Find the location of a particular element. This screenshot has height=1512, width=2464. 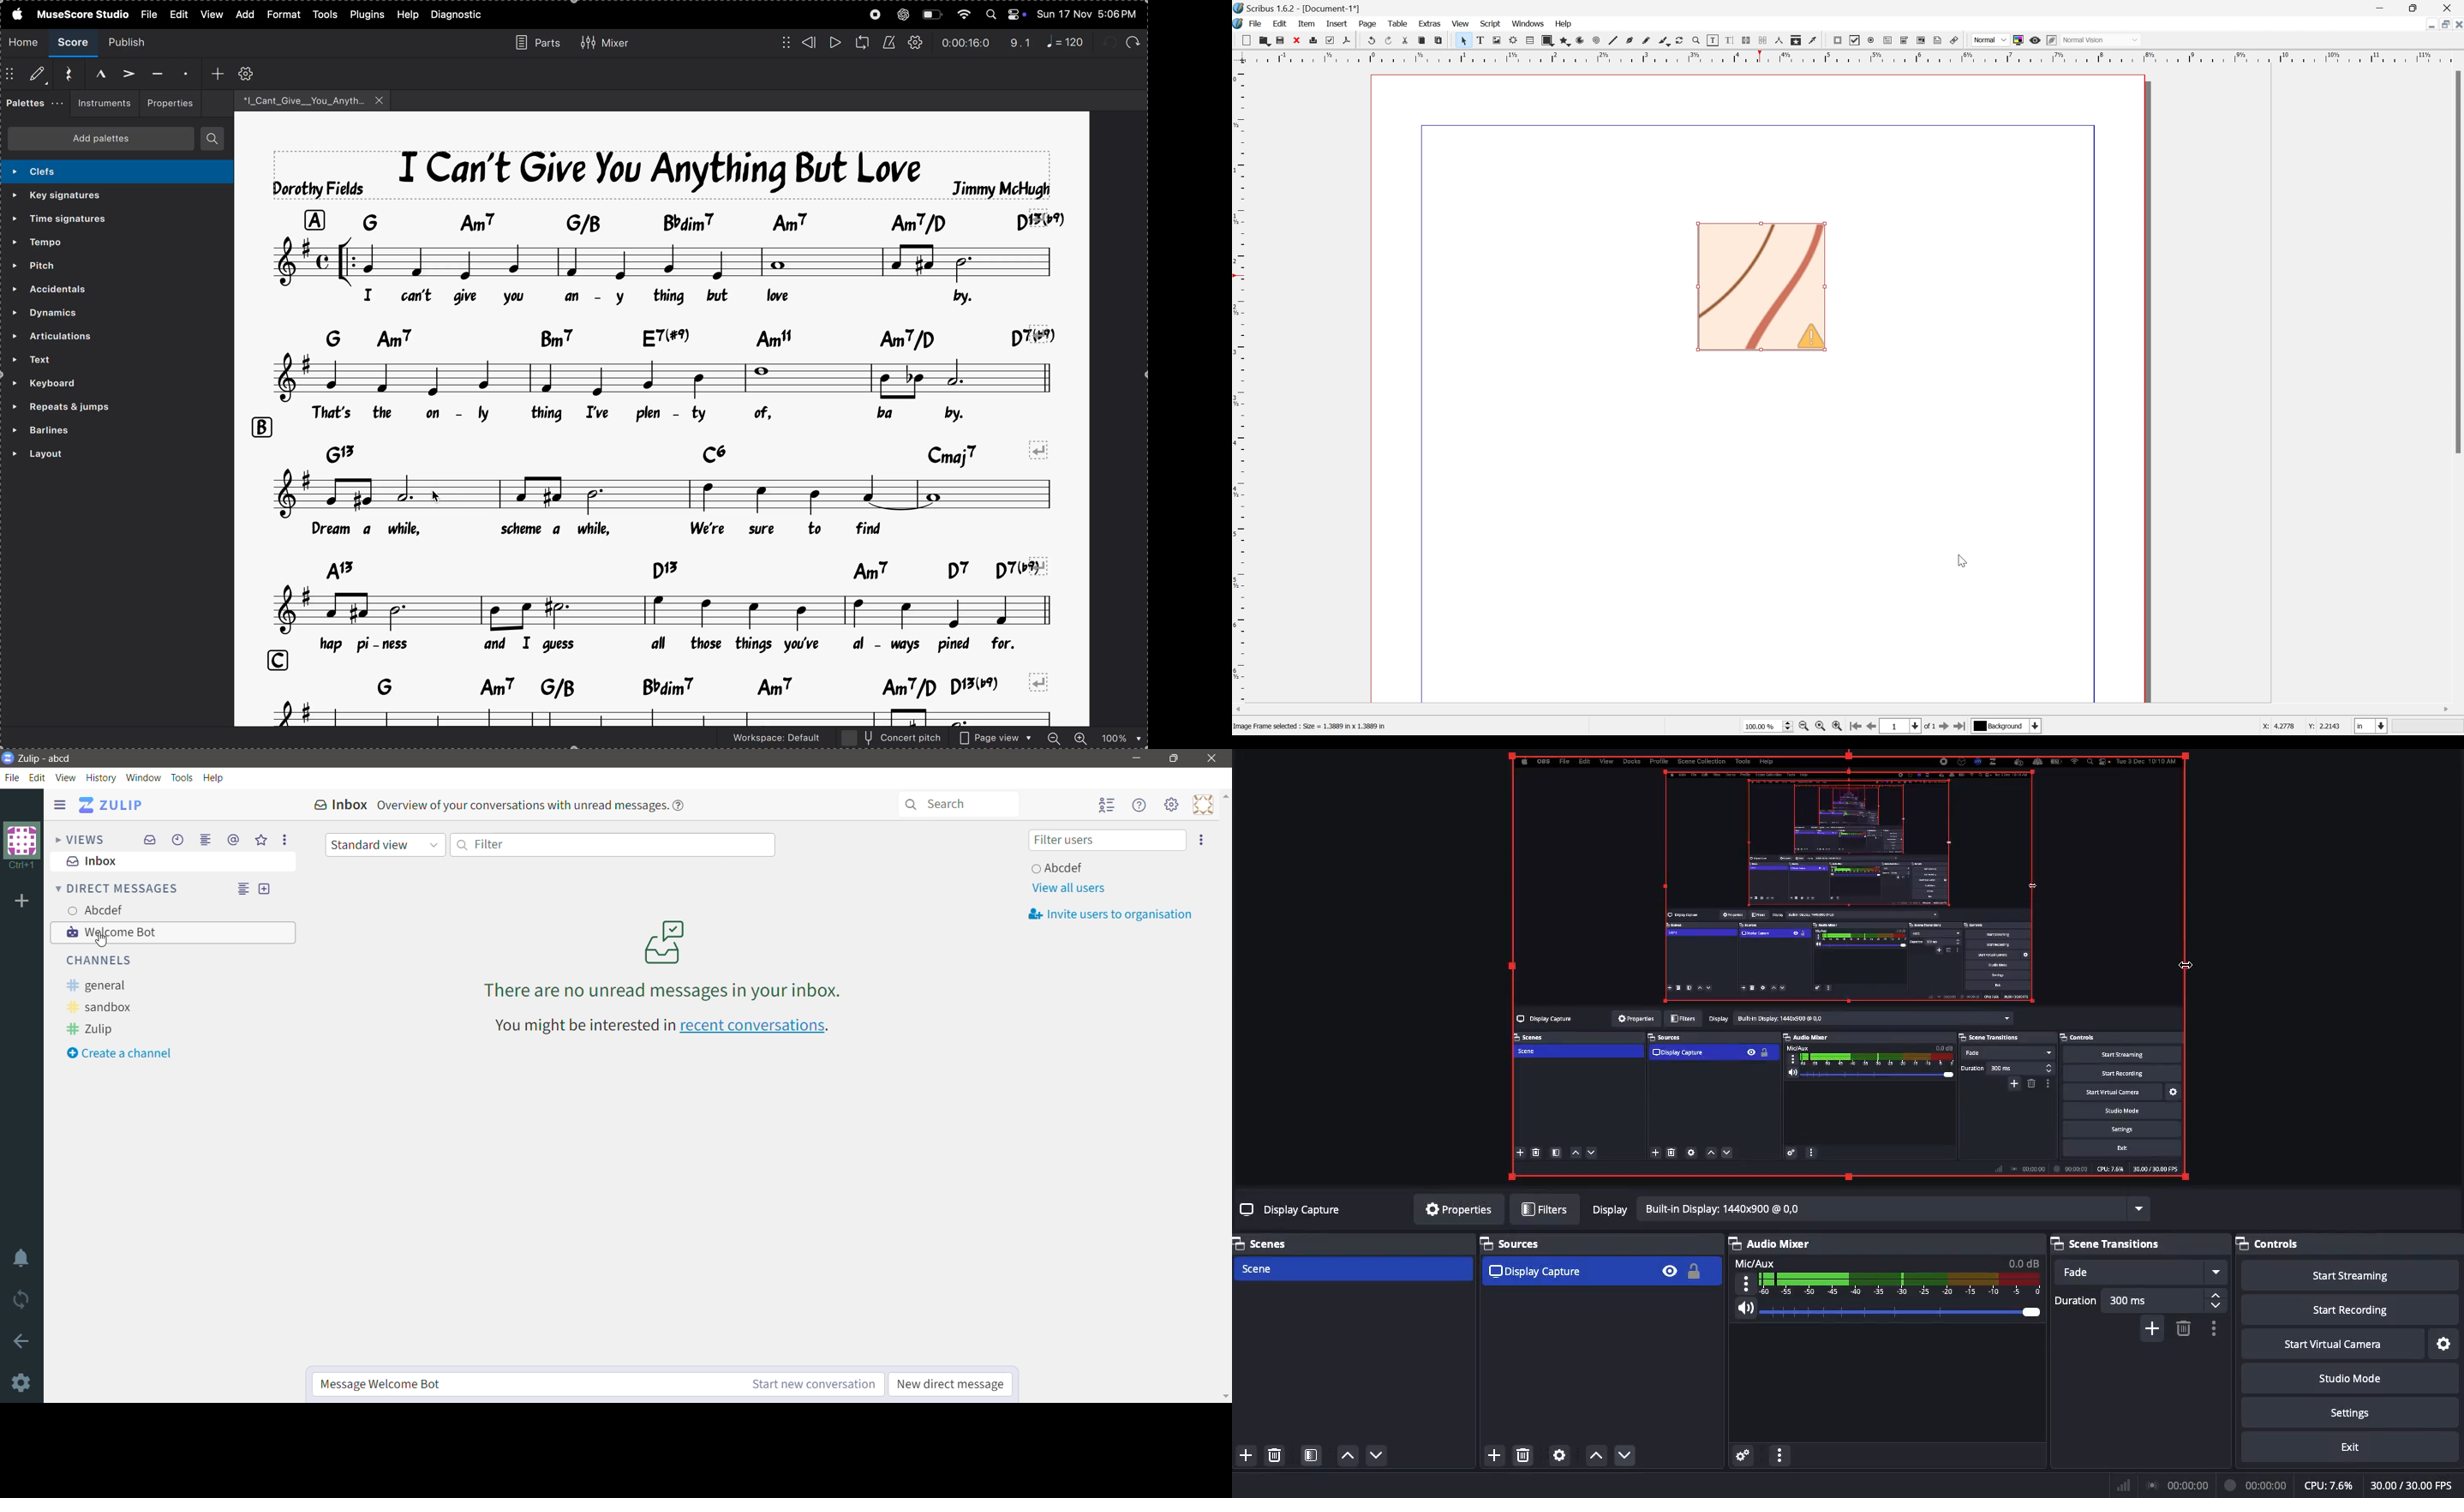

Open is located at coordinates (1263, 40).